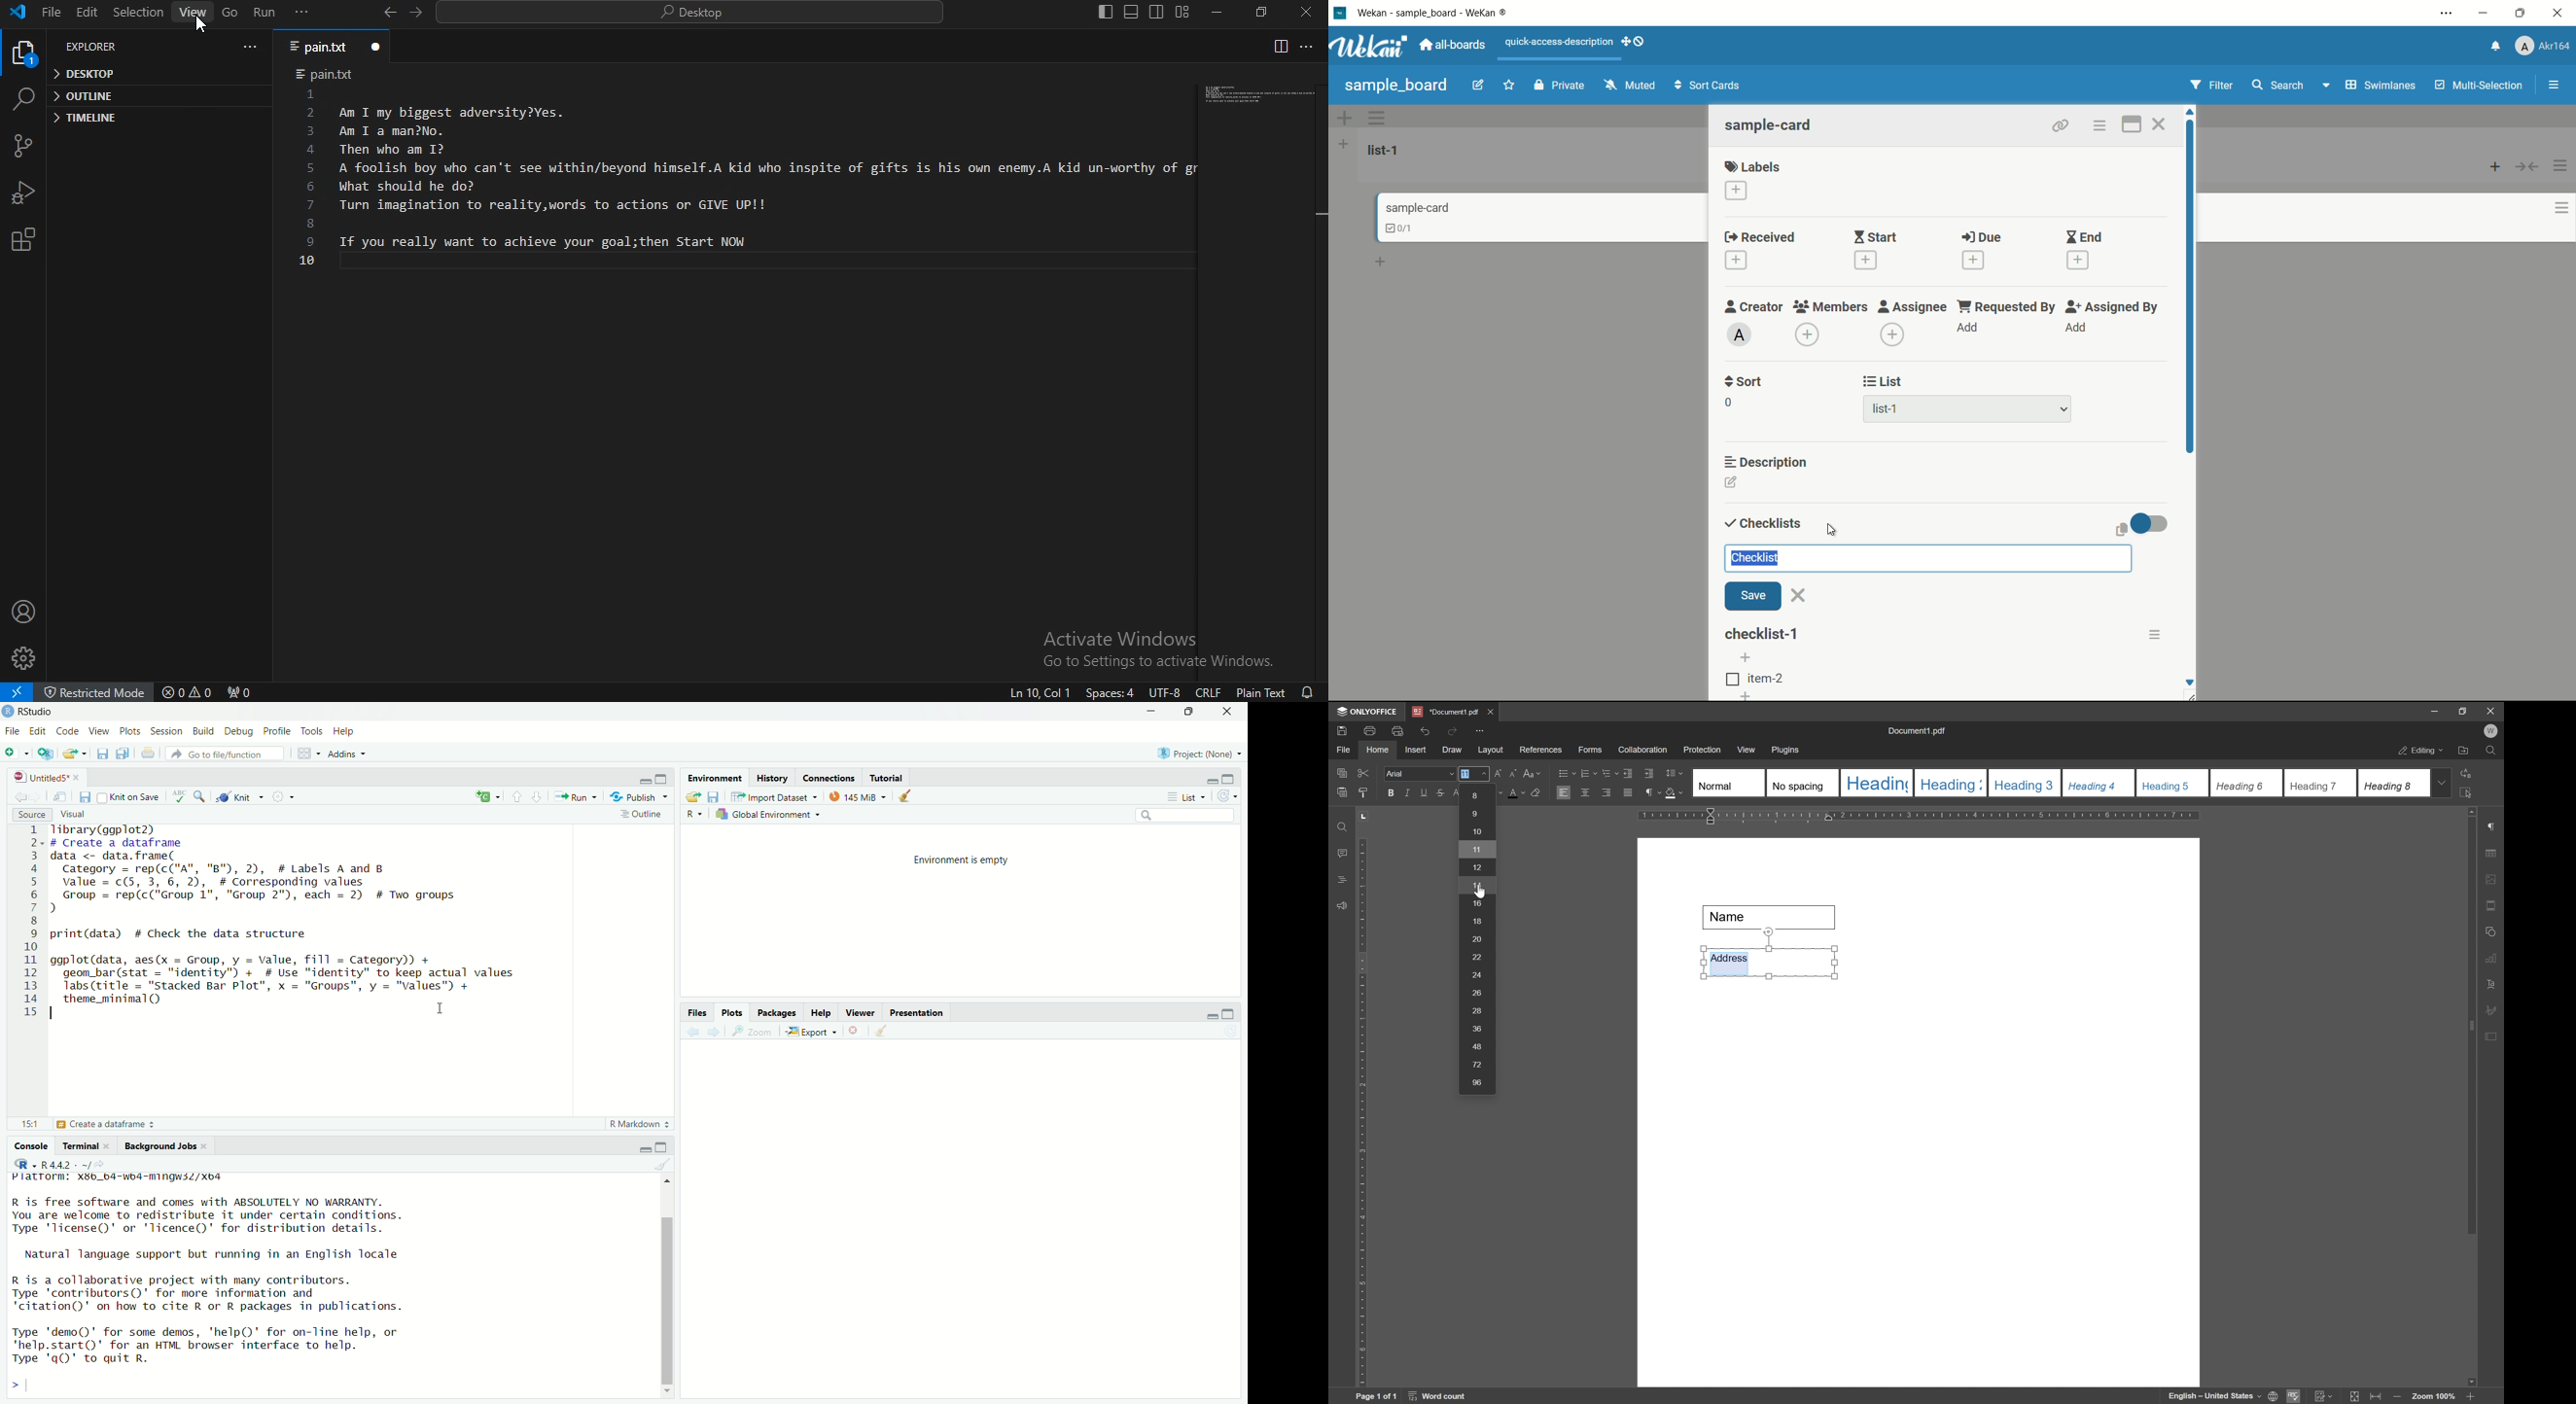  What do you see at coordinates (163, 1145) in the screenshot?
I see `Background Jobs` at bounding box center [163, 1145].